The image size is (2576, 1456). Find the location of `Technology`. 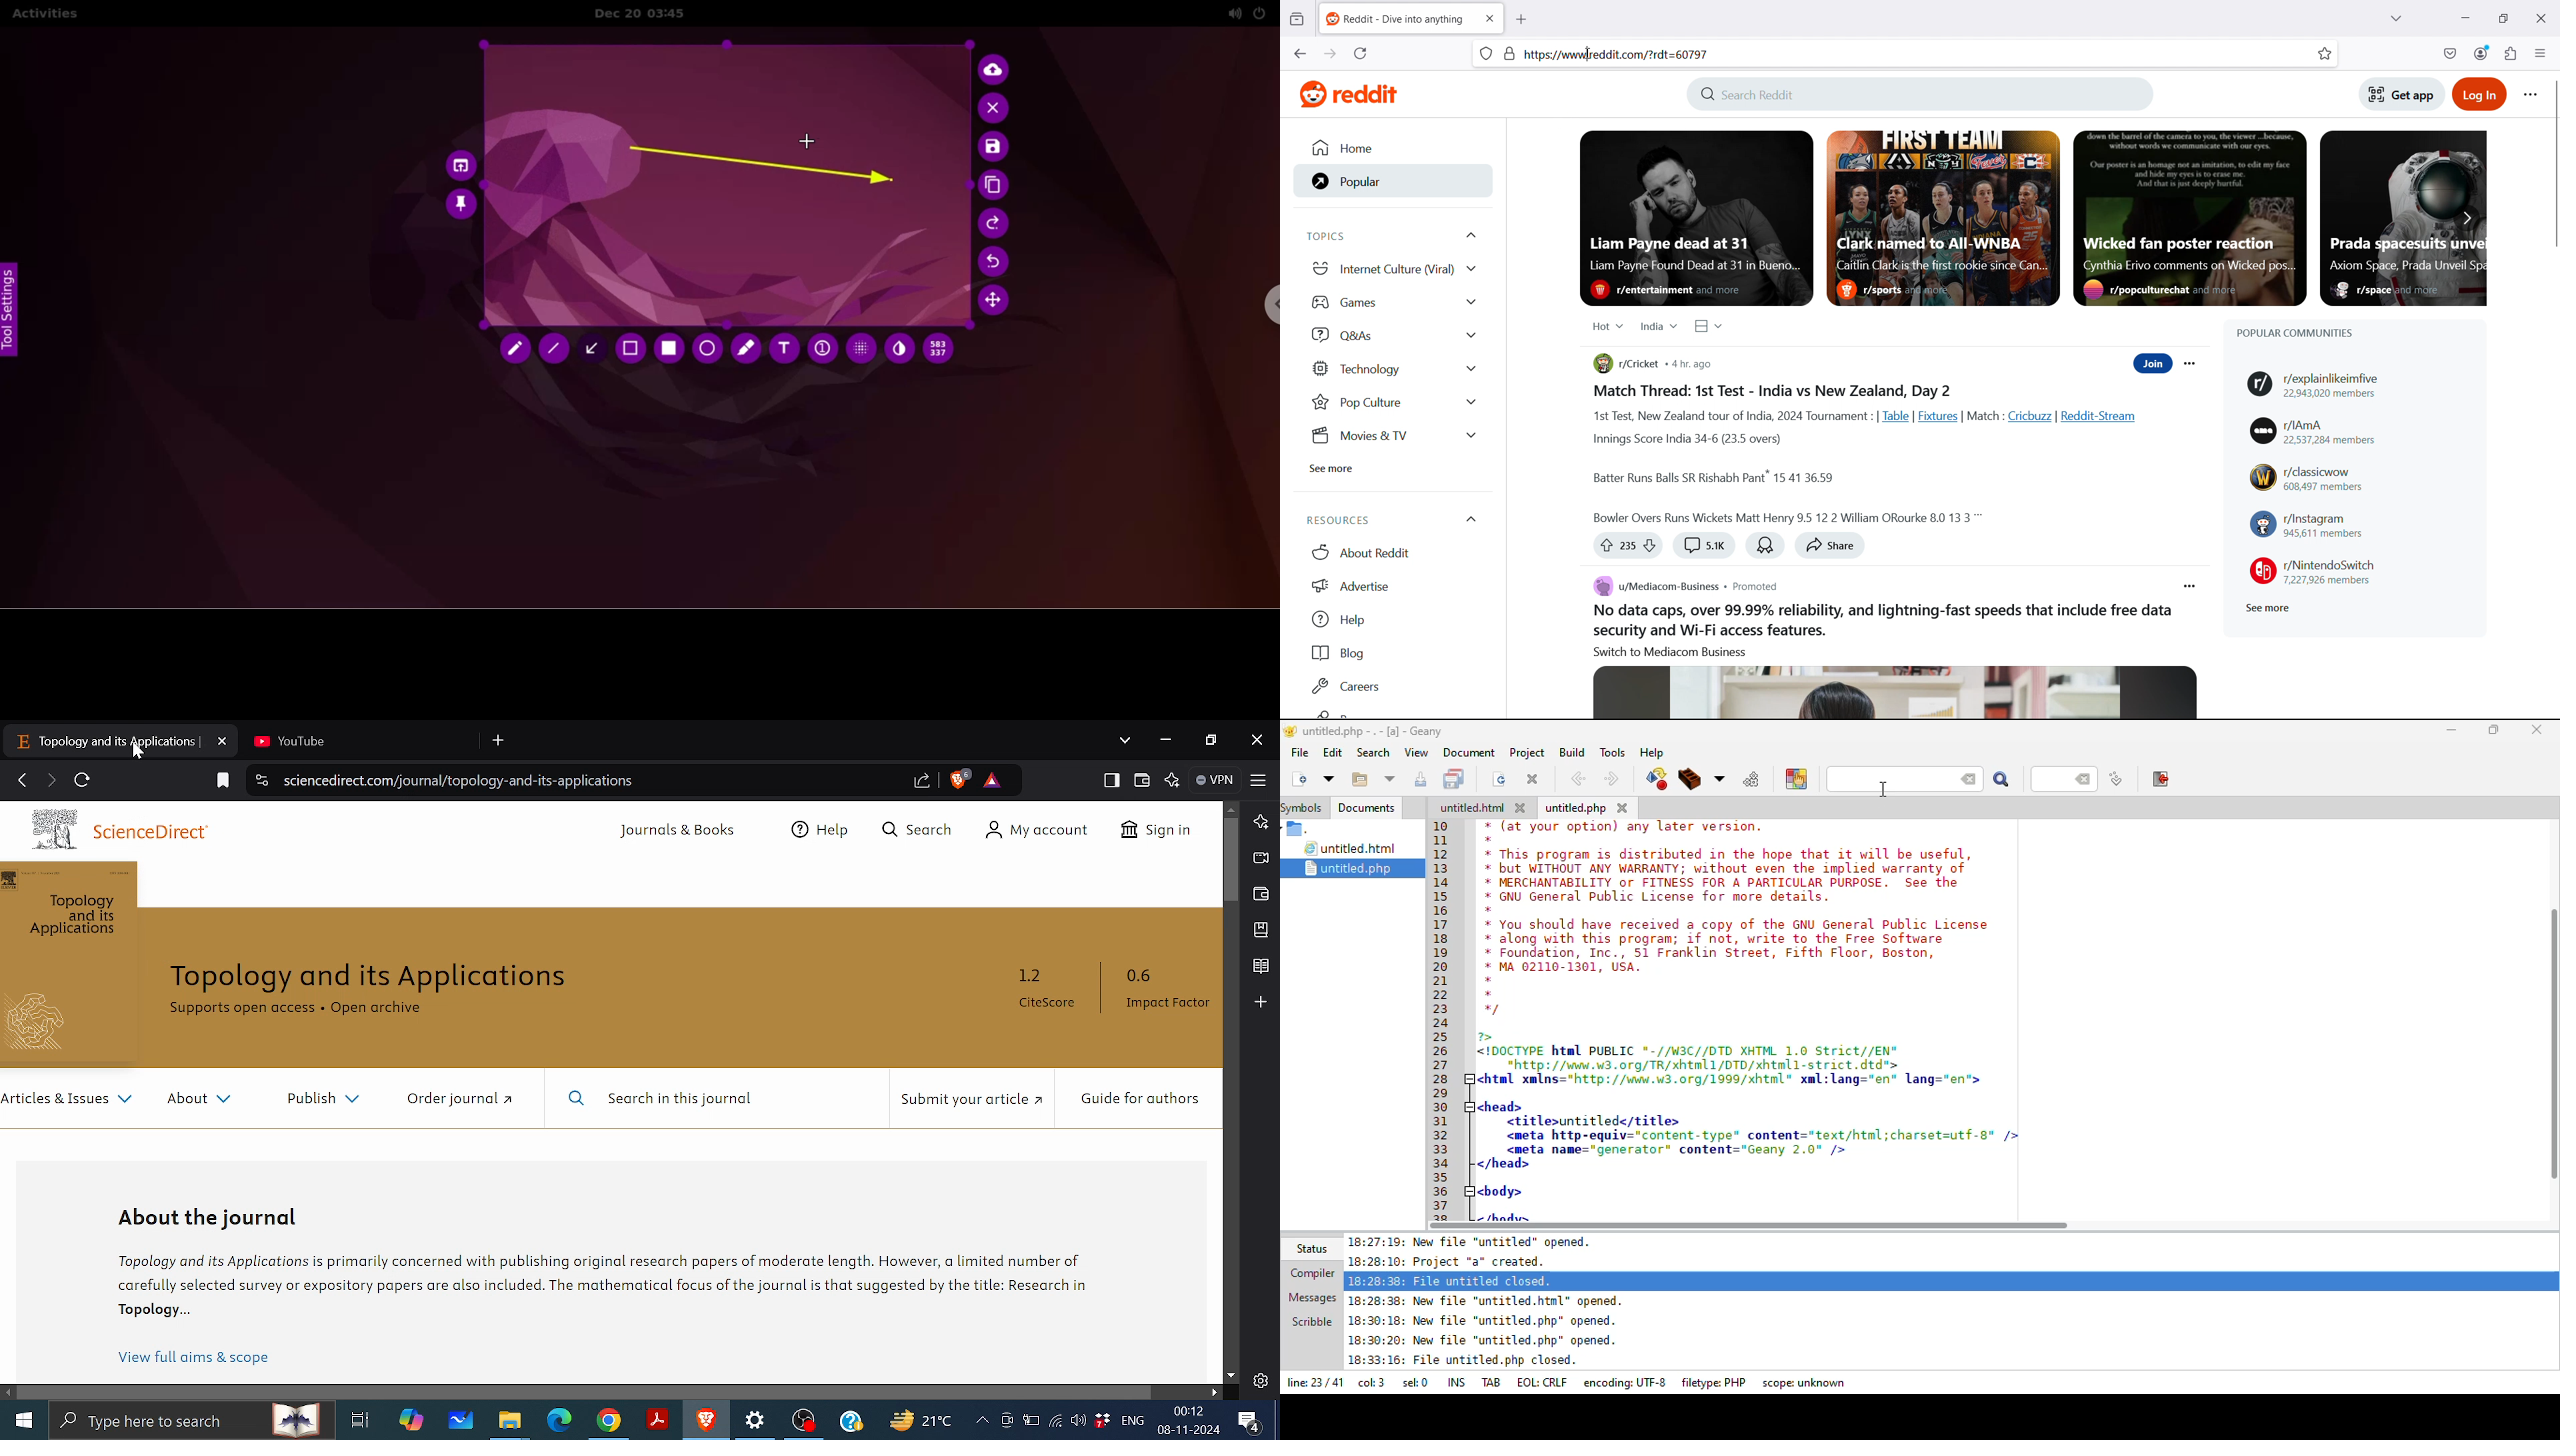

Technology is located at coordinates (1395, 370).